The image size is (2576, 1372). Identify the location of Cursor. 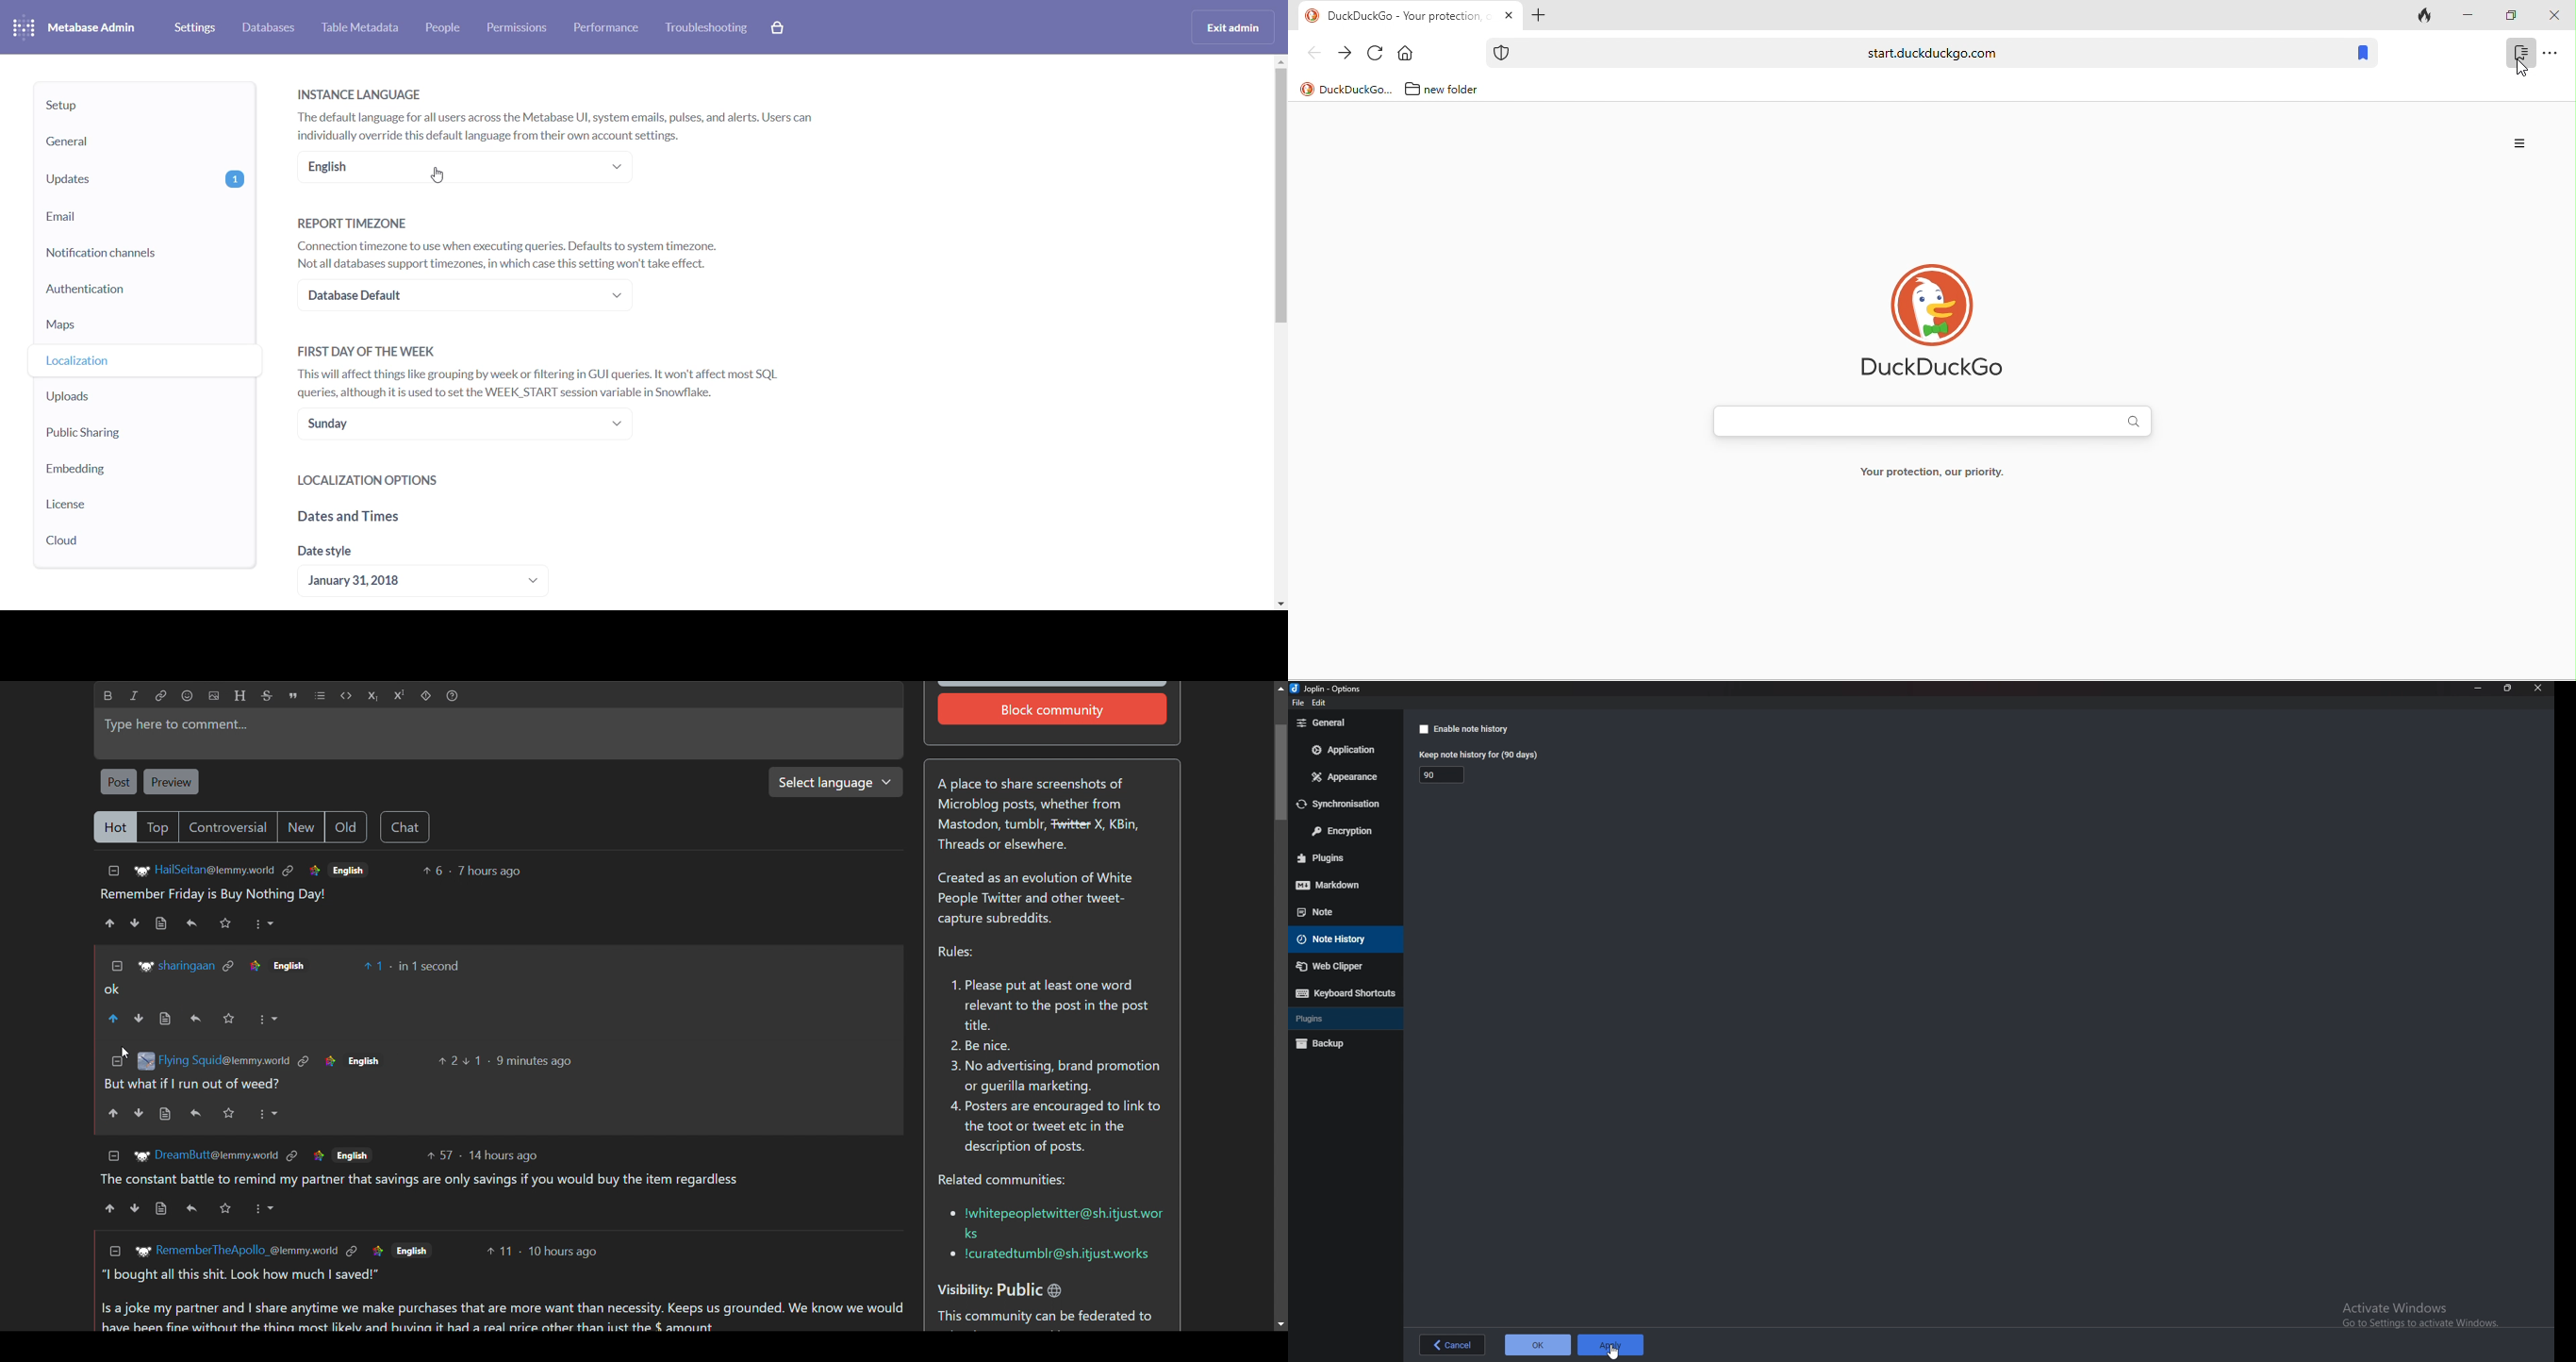
(437, 176).